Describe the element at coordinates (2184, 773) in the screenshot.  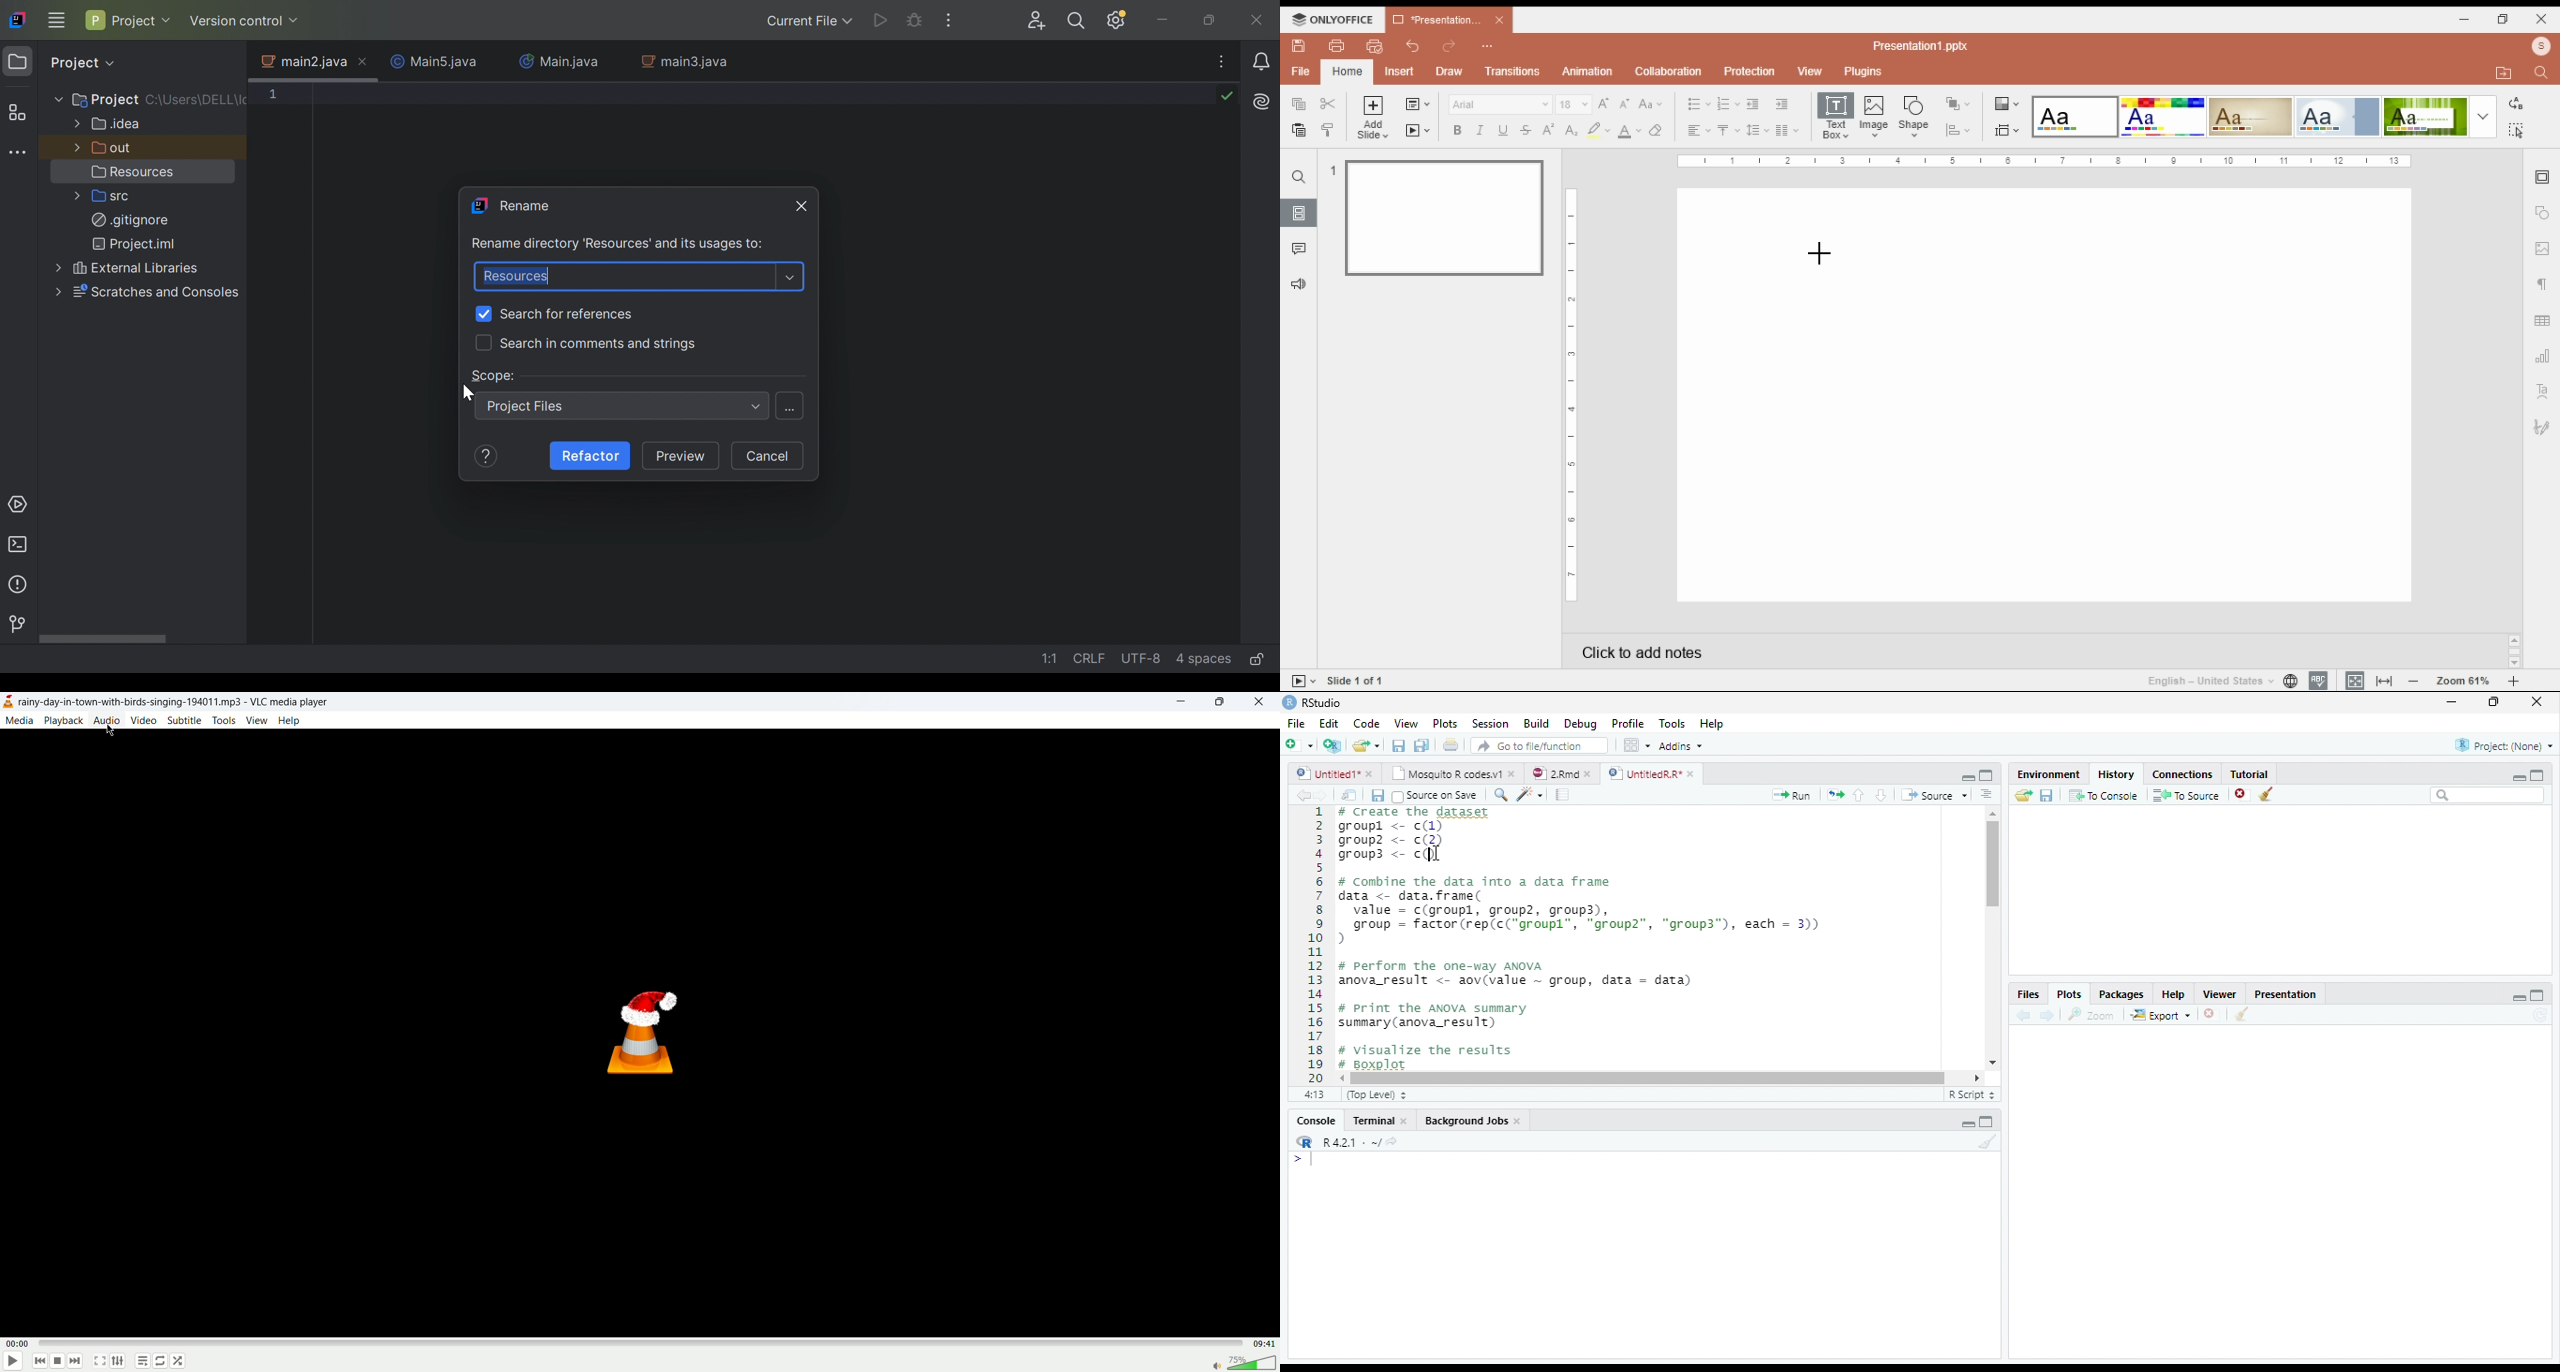
I see `Connections` at that location.